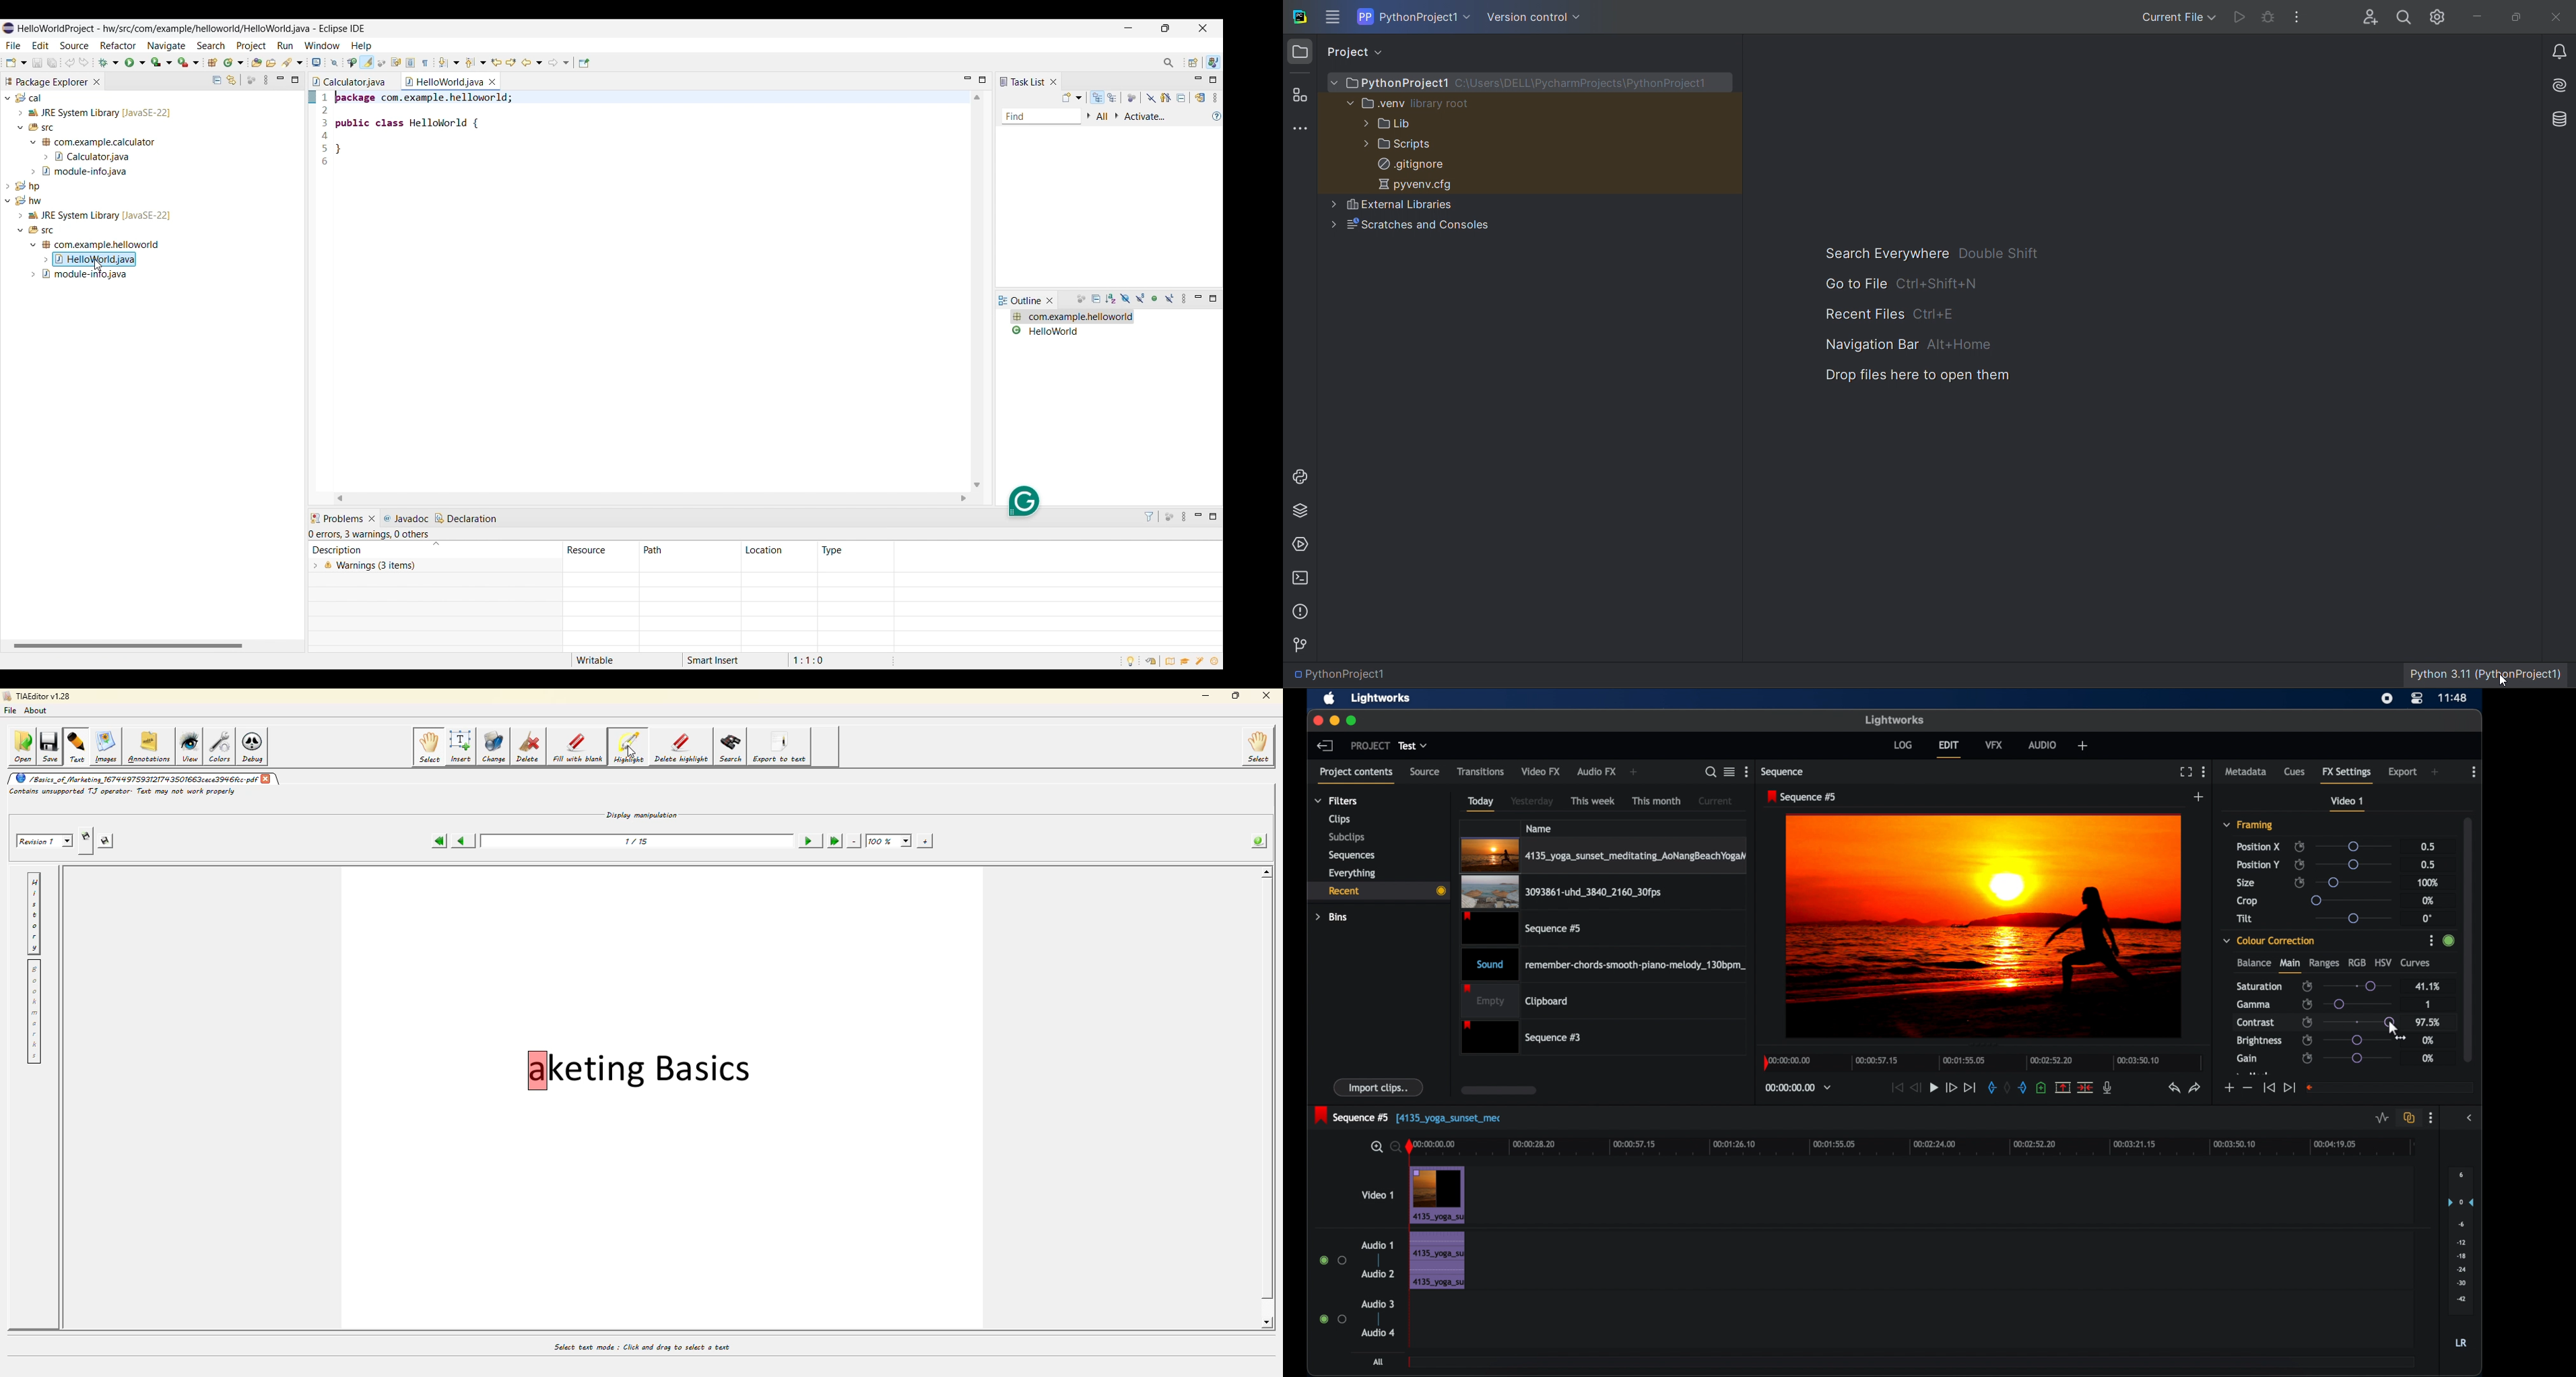 This screenshot has height=1400, width=2576. Describe the element at coordinates (1332, 916) in the screenshot. I see `bins` at that location.